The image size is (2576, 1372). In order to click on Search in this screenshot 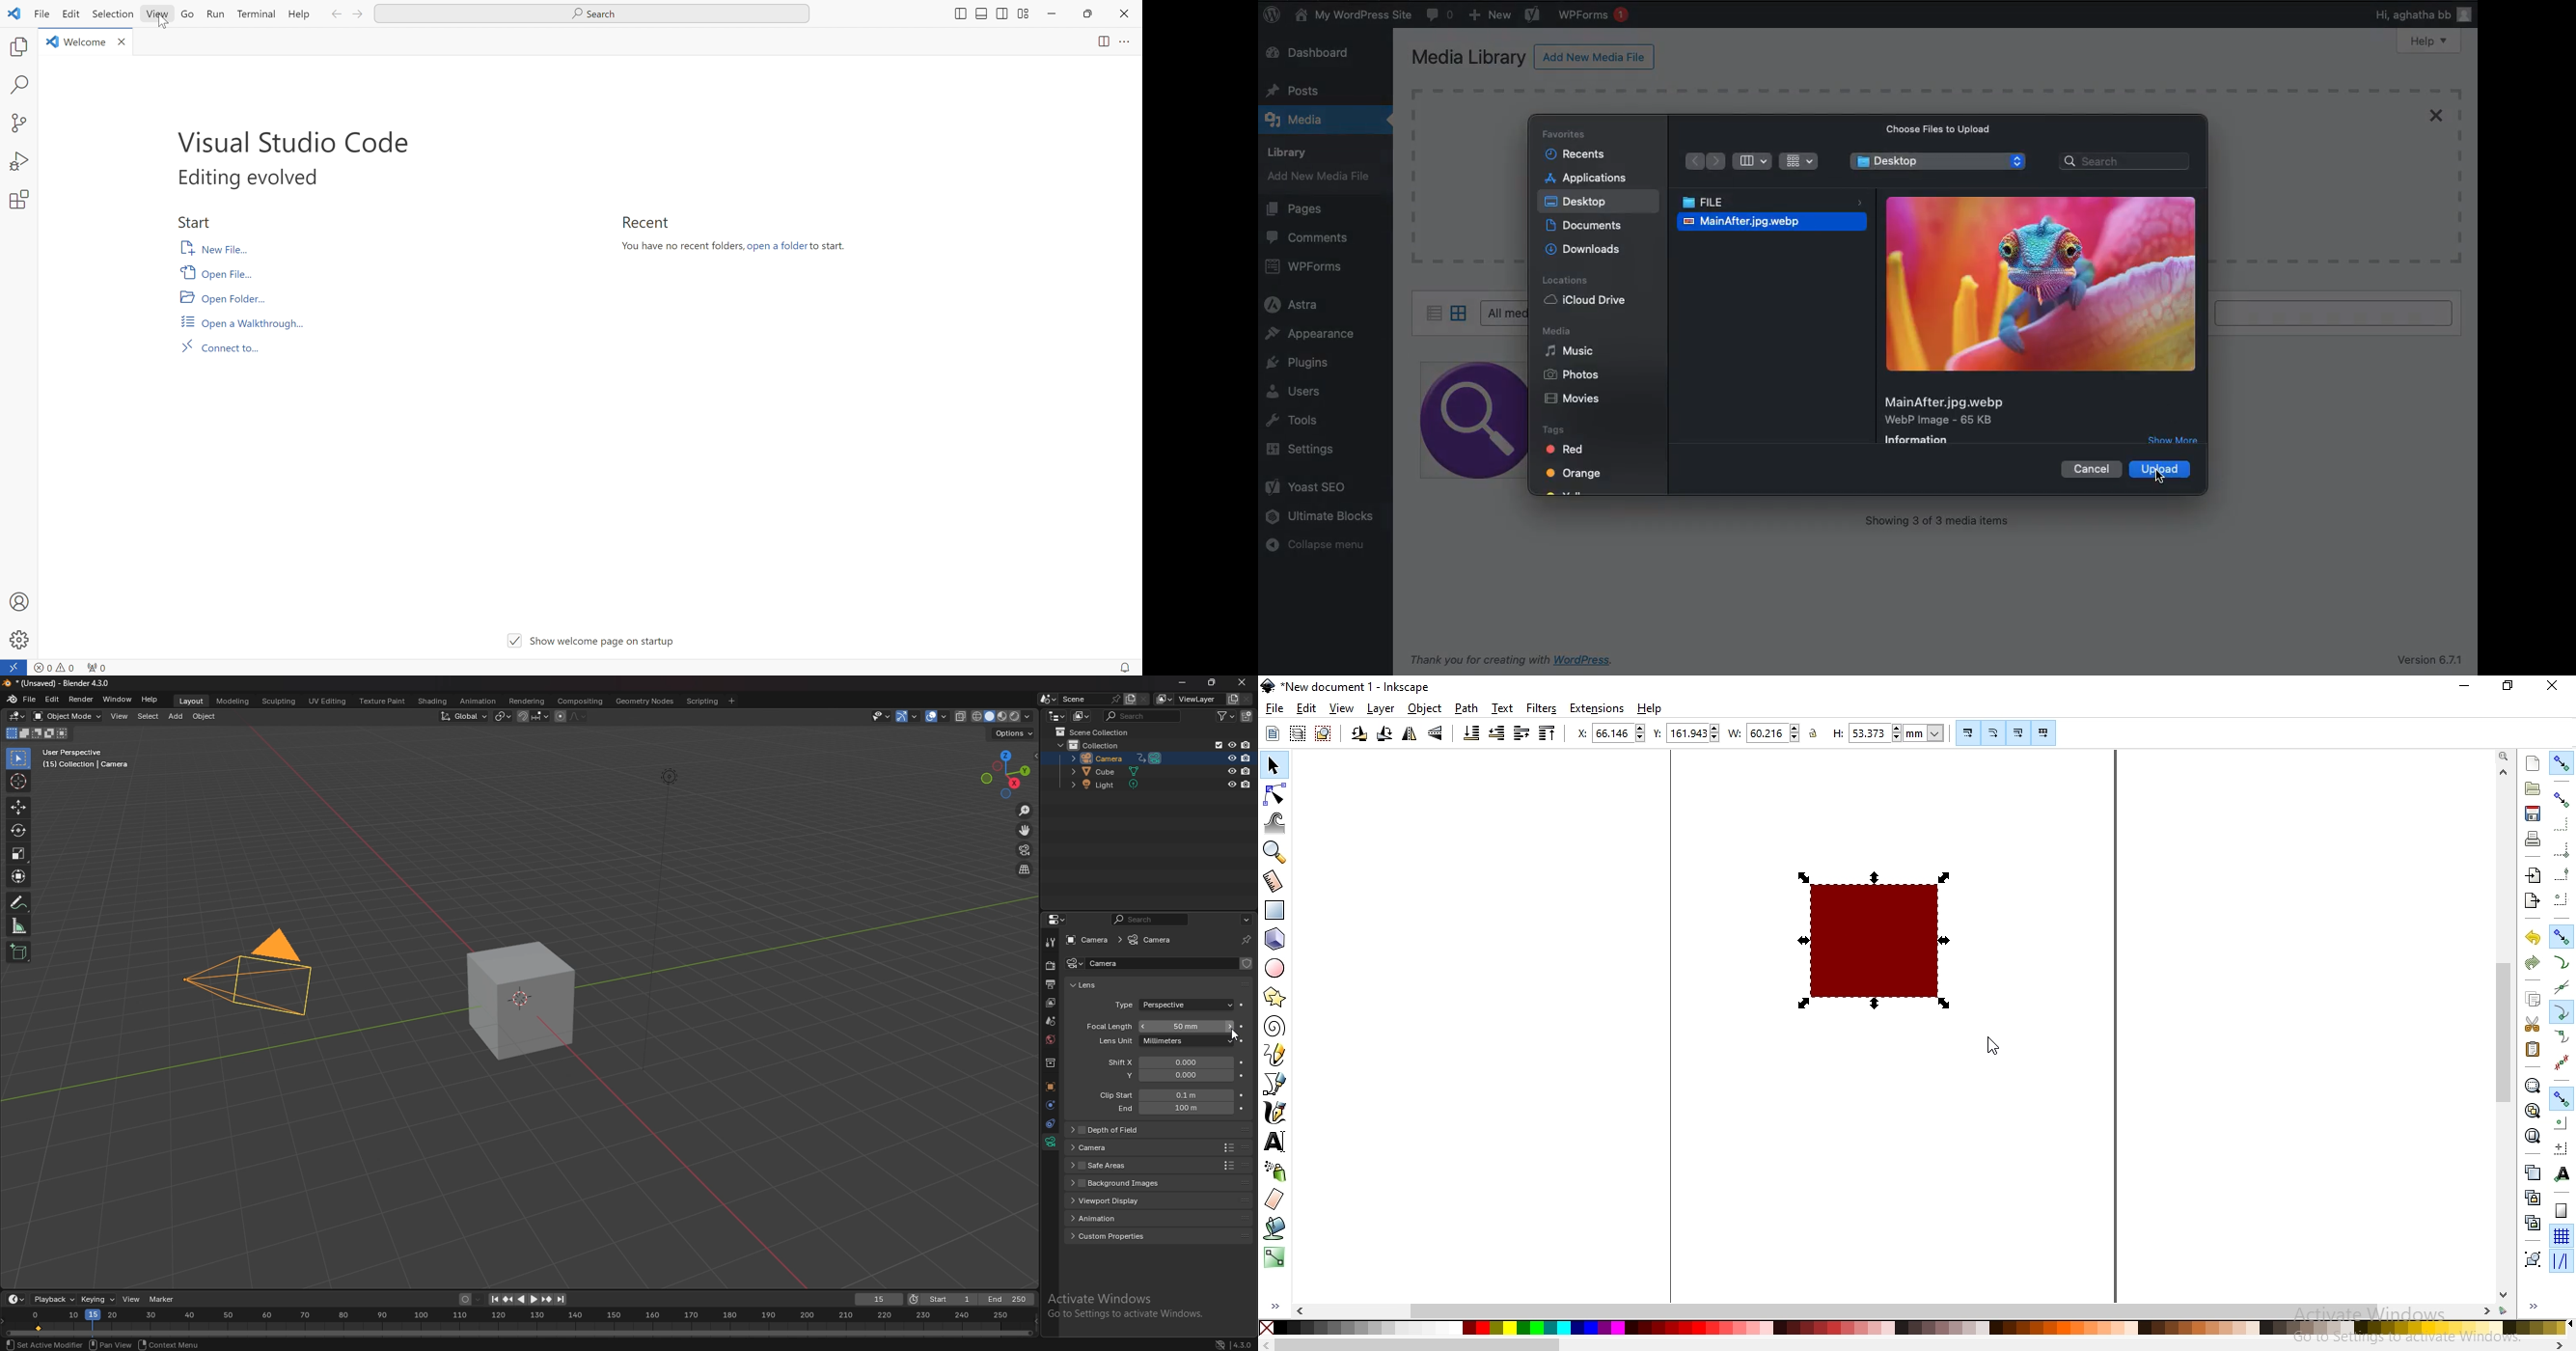, I will do `click(590, 13)`.